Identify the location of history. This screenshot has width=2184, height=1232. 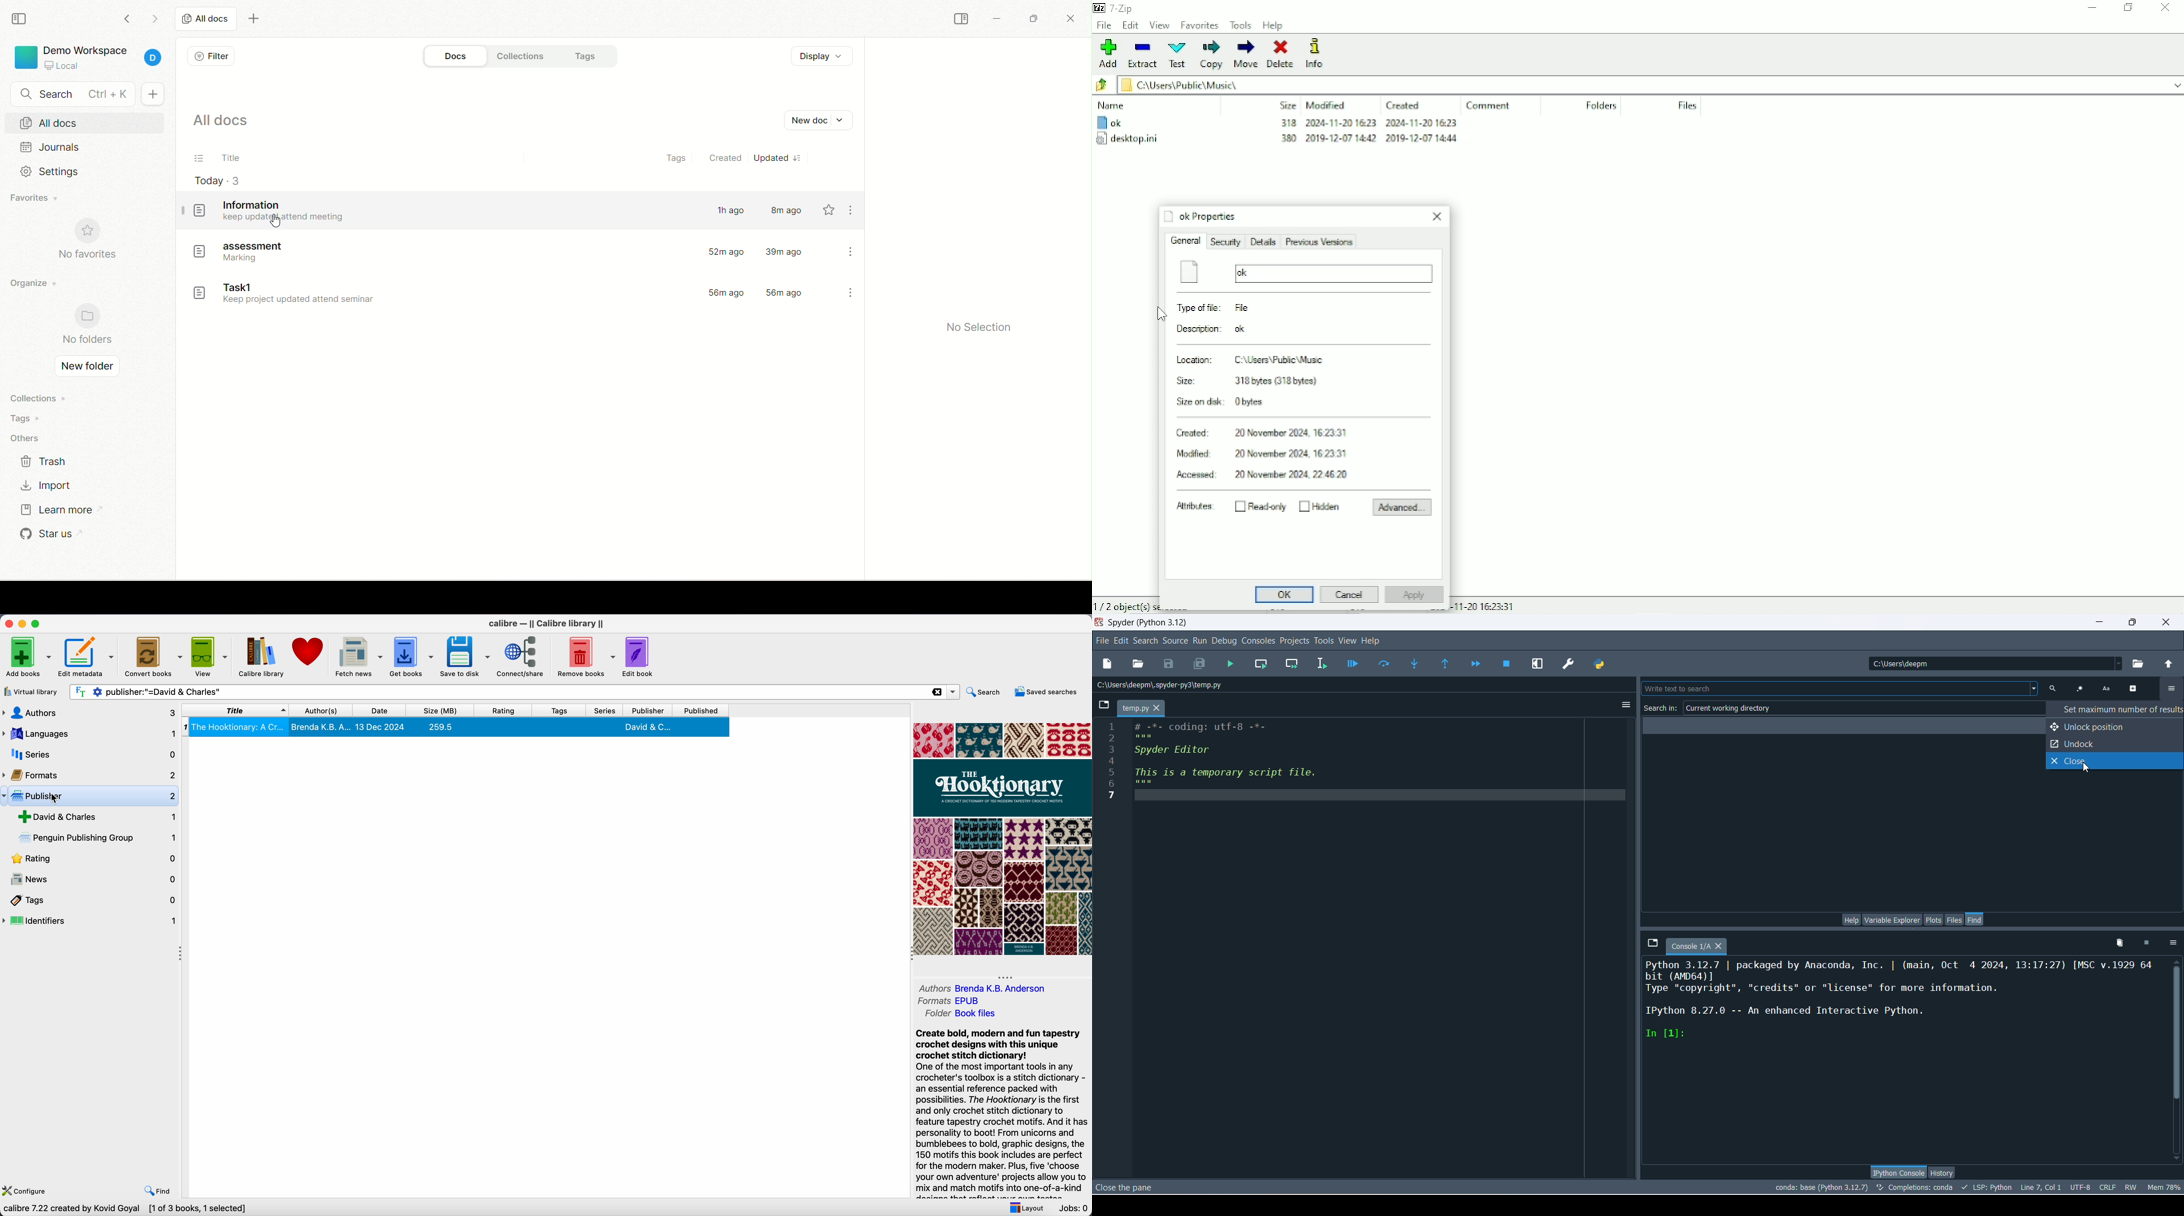
(1941, 1174).